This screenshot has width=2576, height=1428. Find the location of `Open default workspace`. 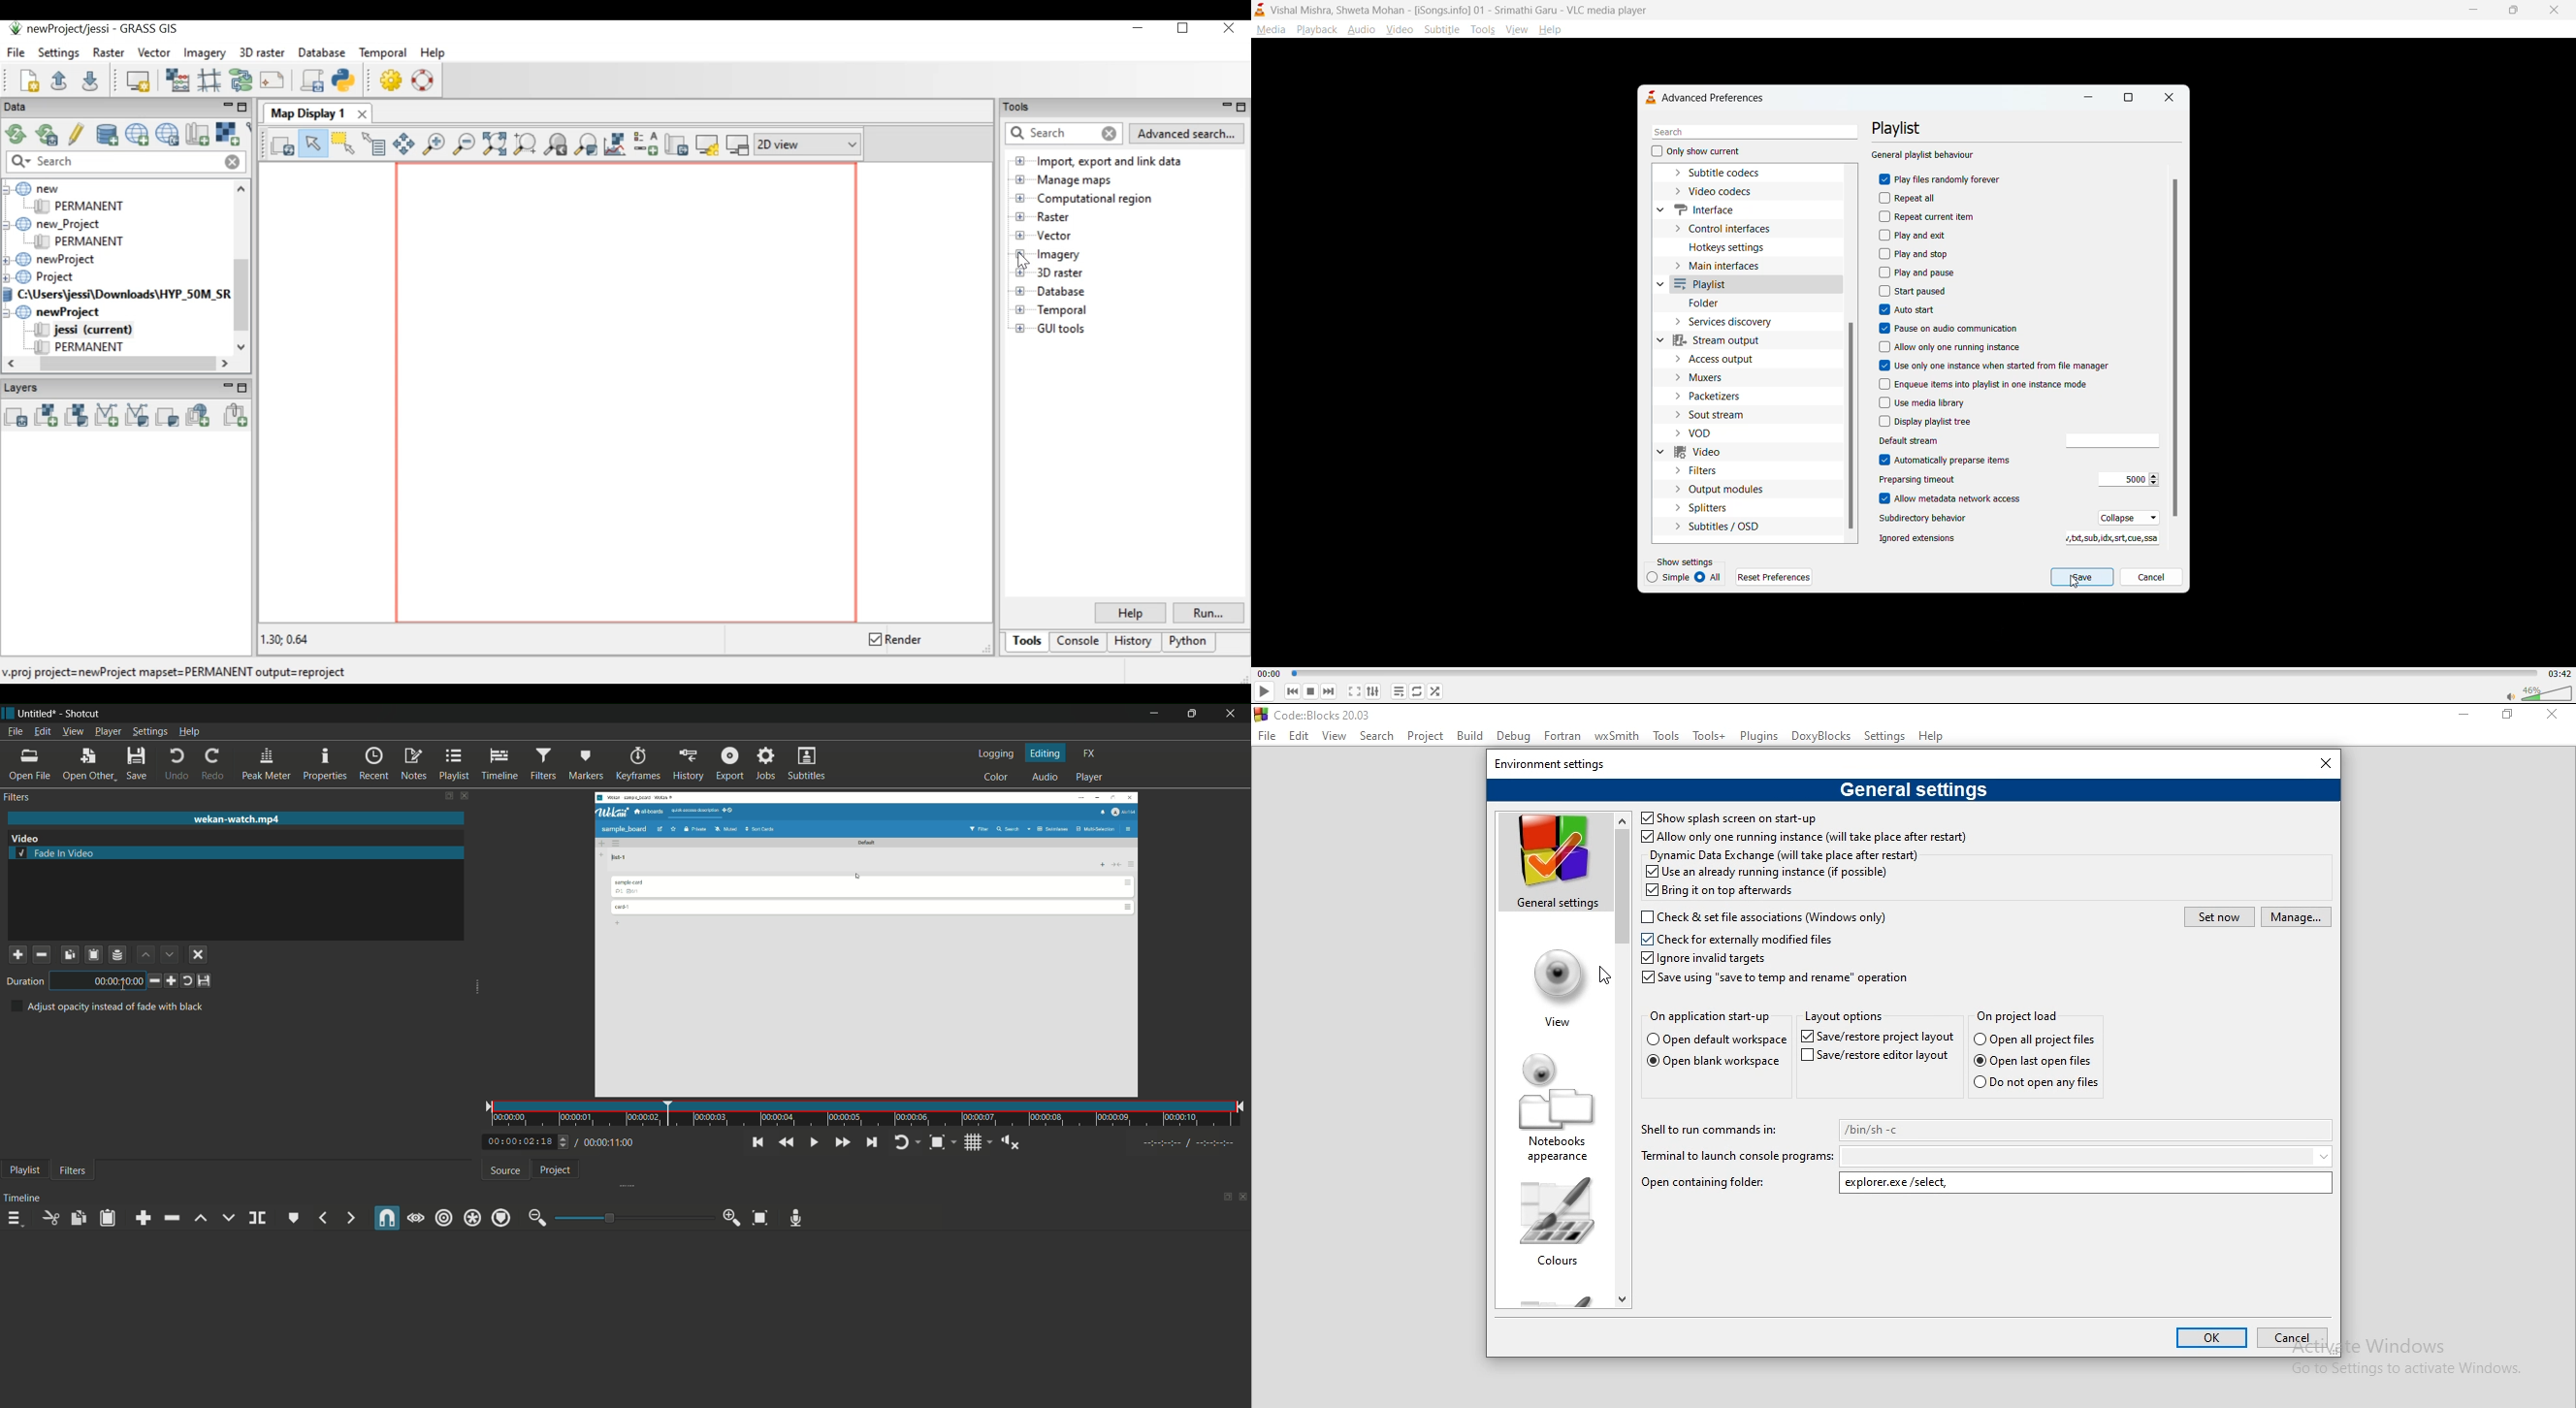

Open default workspace is located at coordinates (1718, 1041).